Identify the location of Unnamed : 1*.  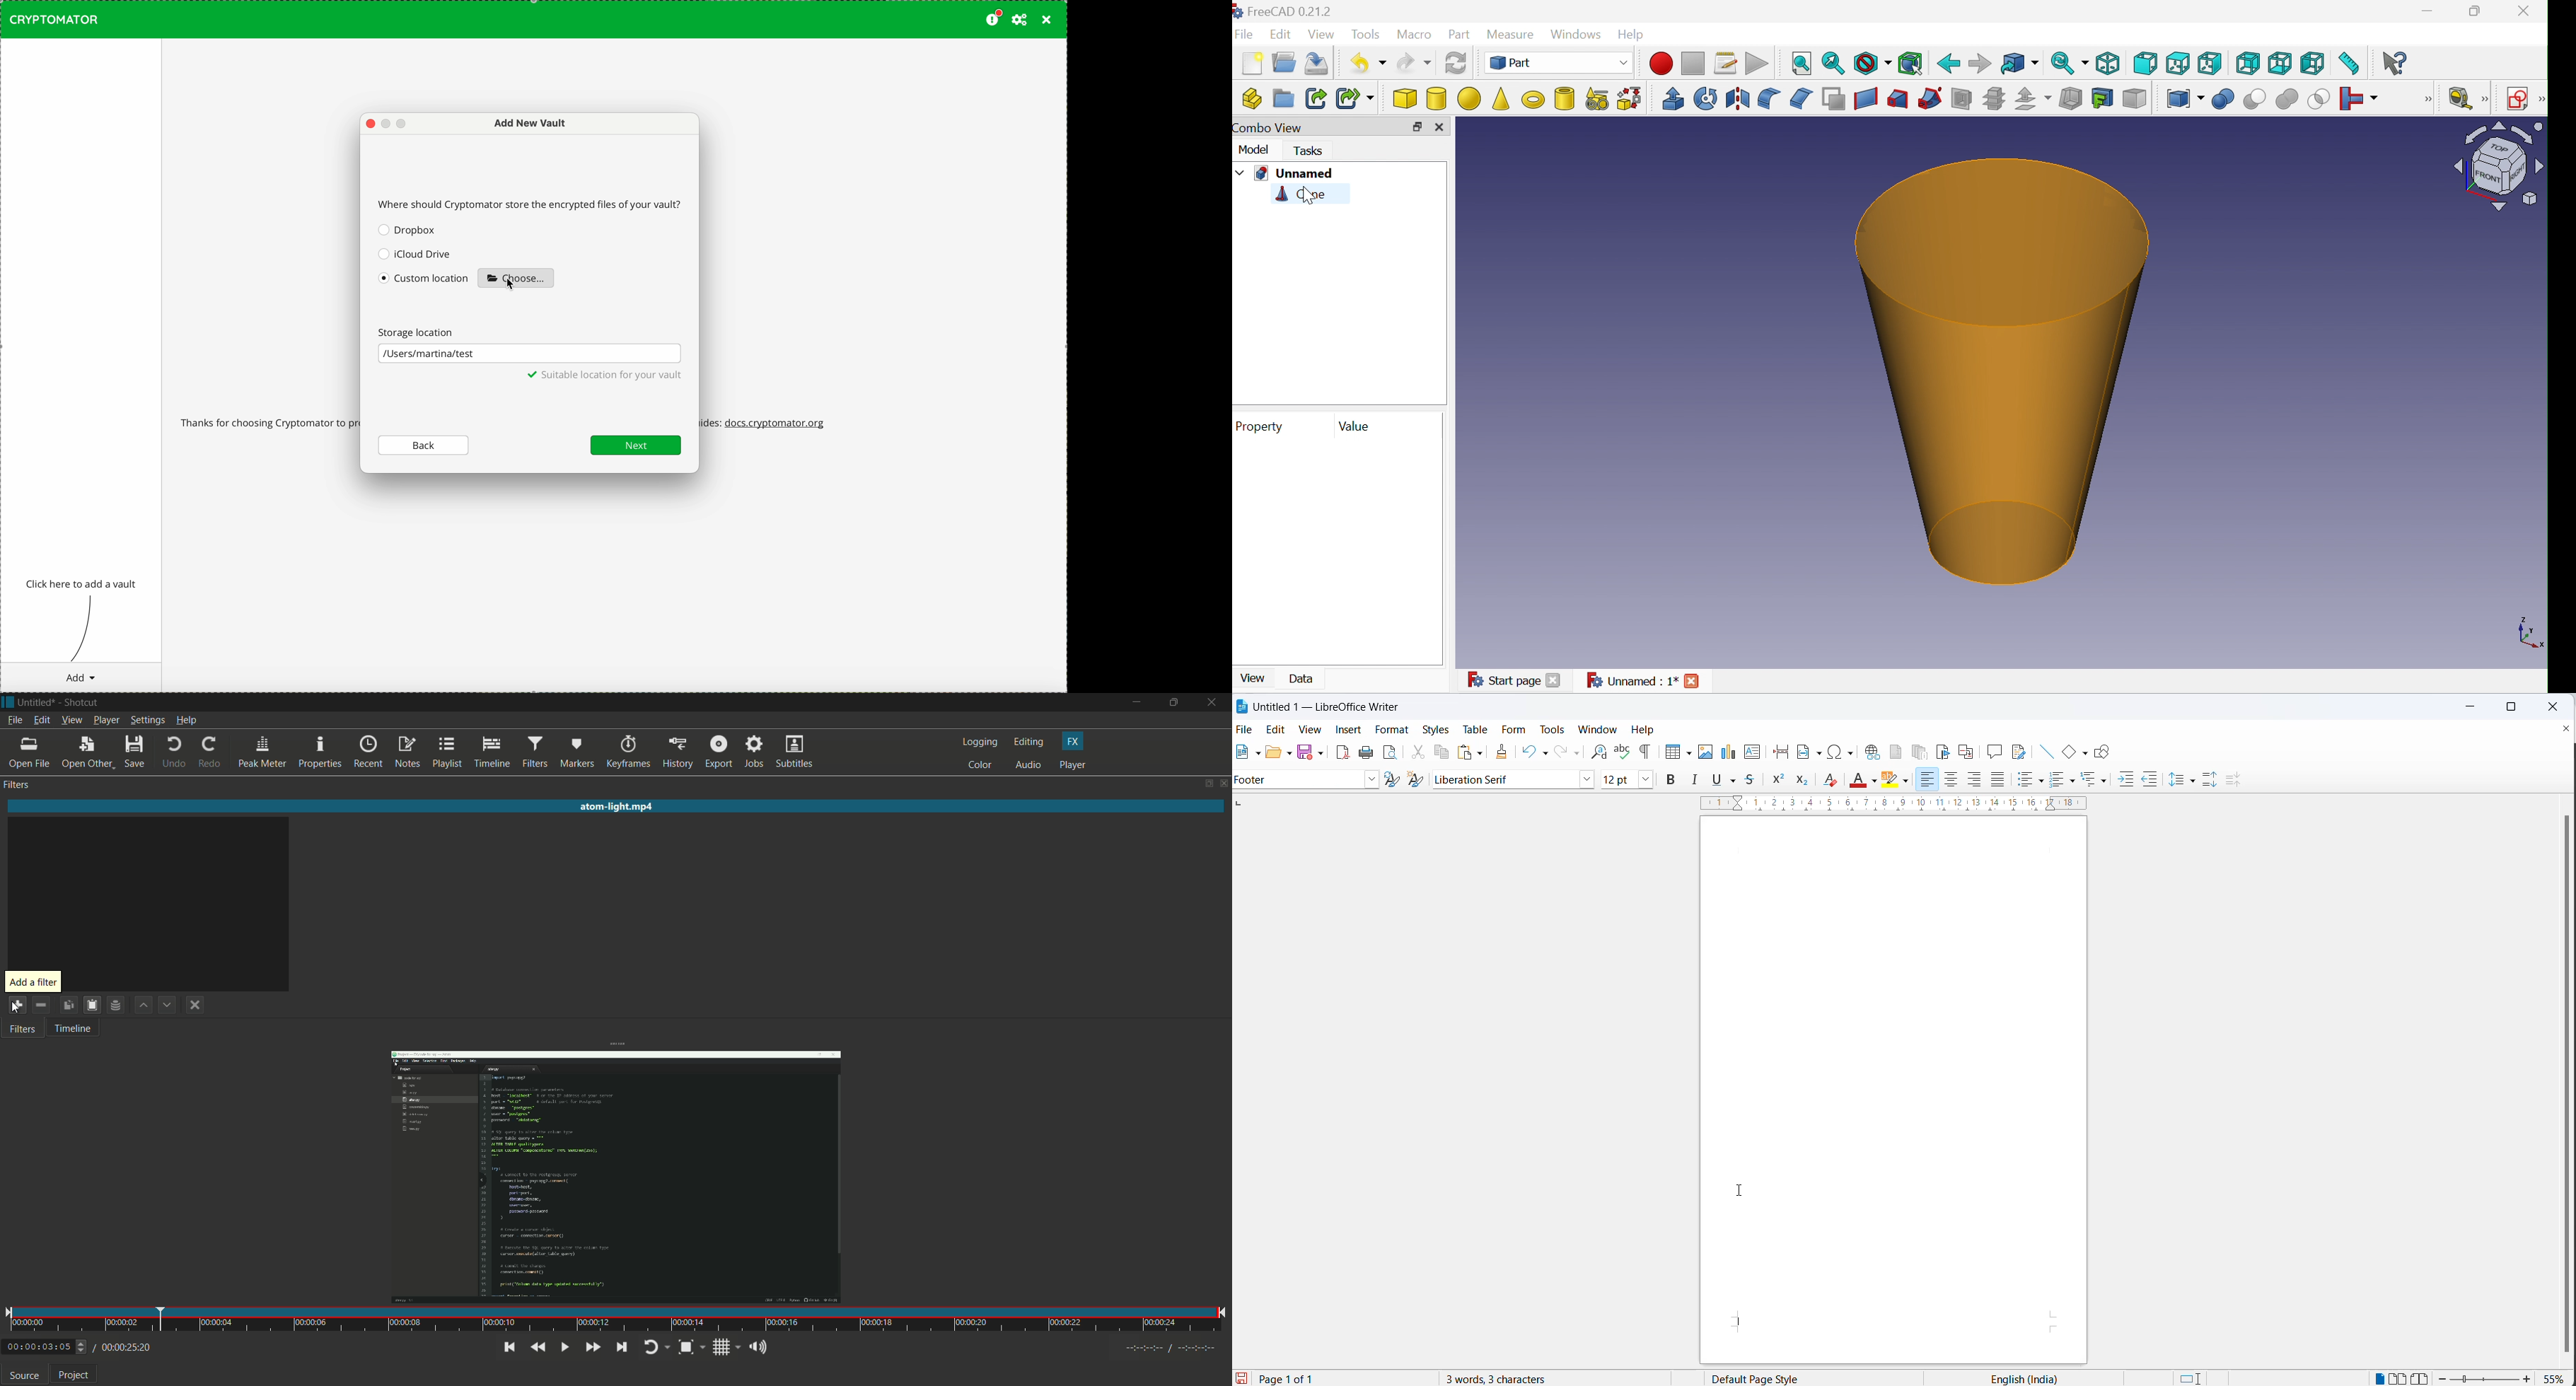
(1632, 679).